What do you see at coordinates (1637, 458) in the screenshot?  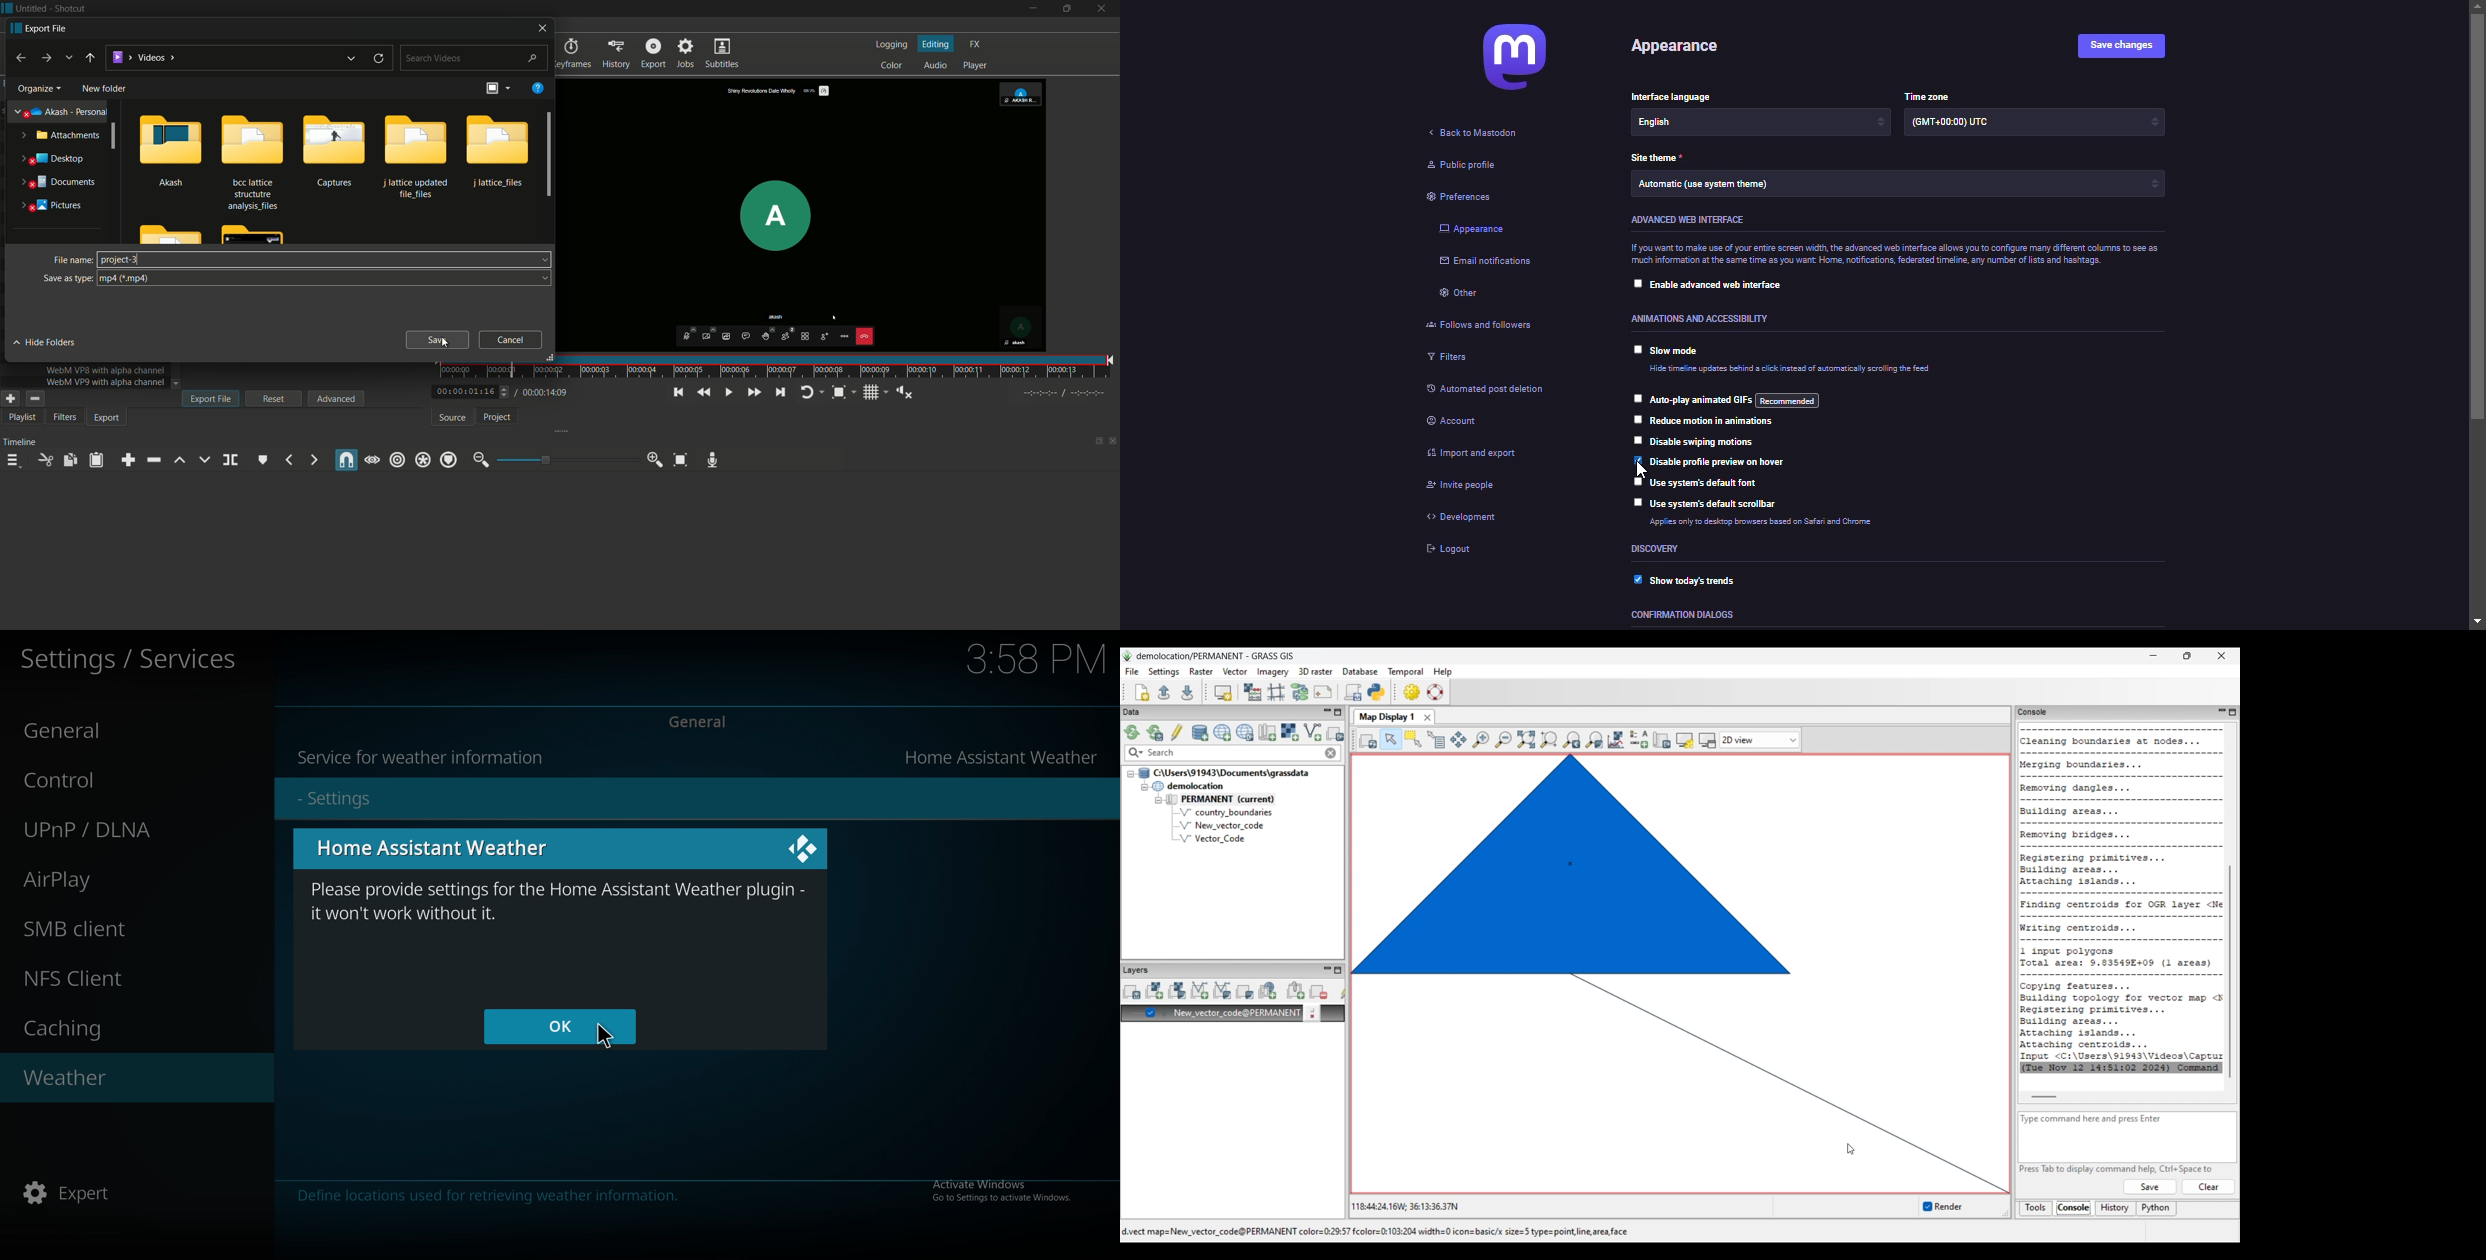 I see `enabled` at bounding box center [1637, 458].